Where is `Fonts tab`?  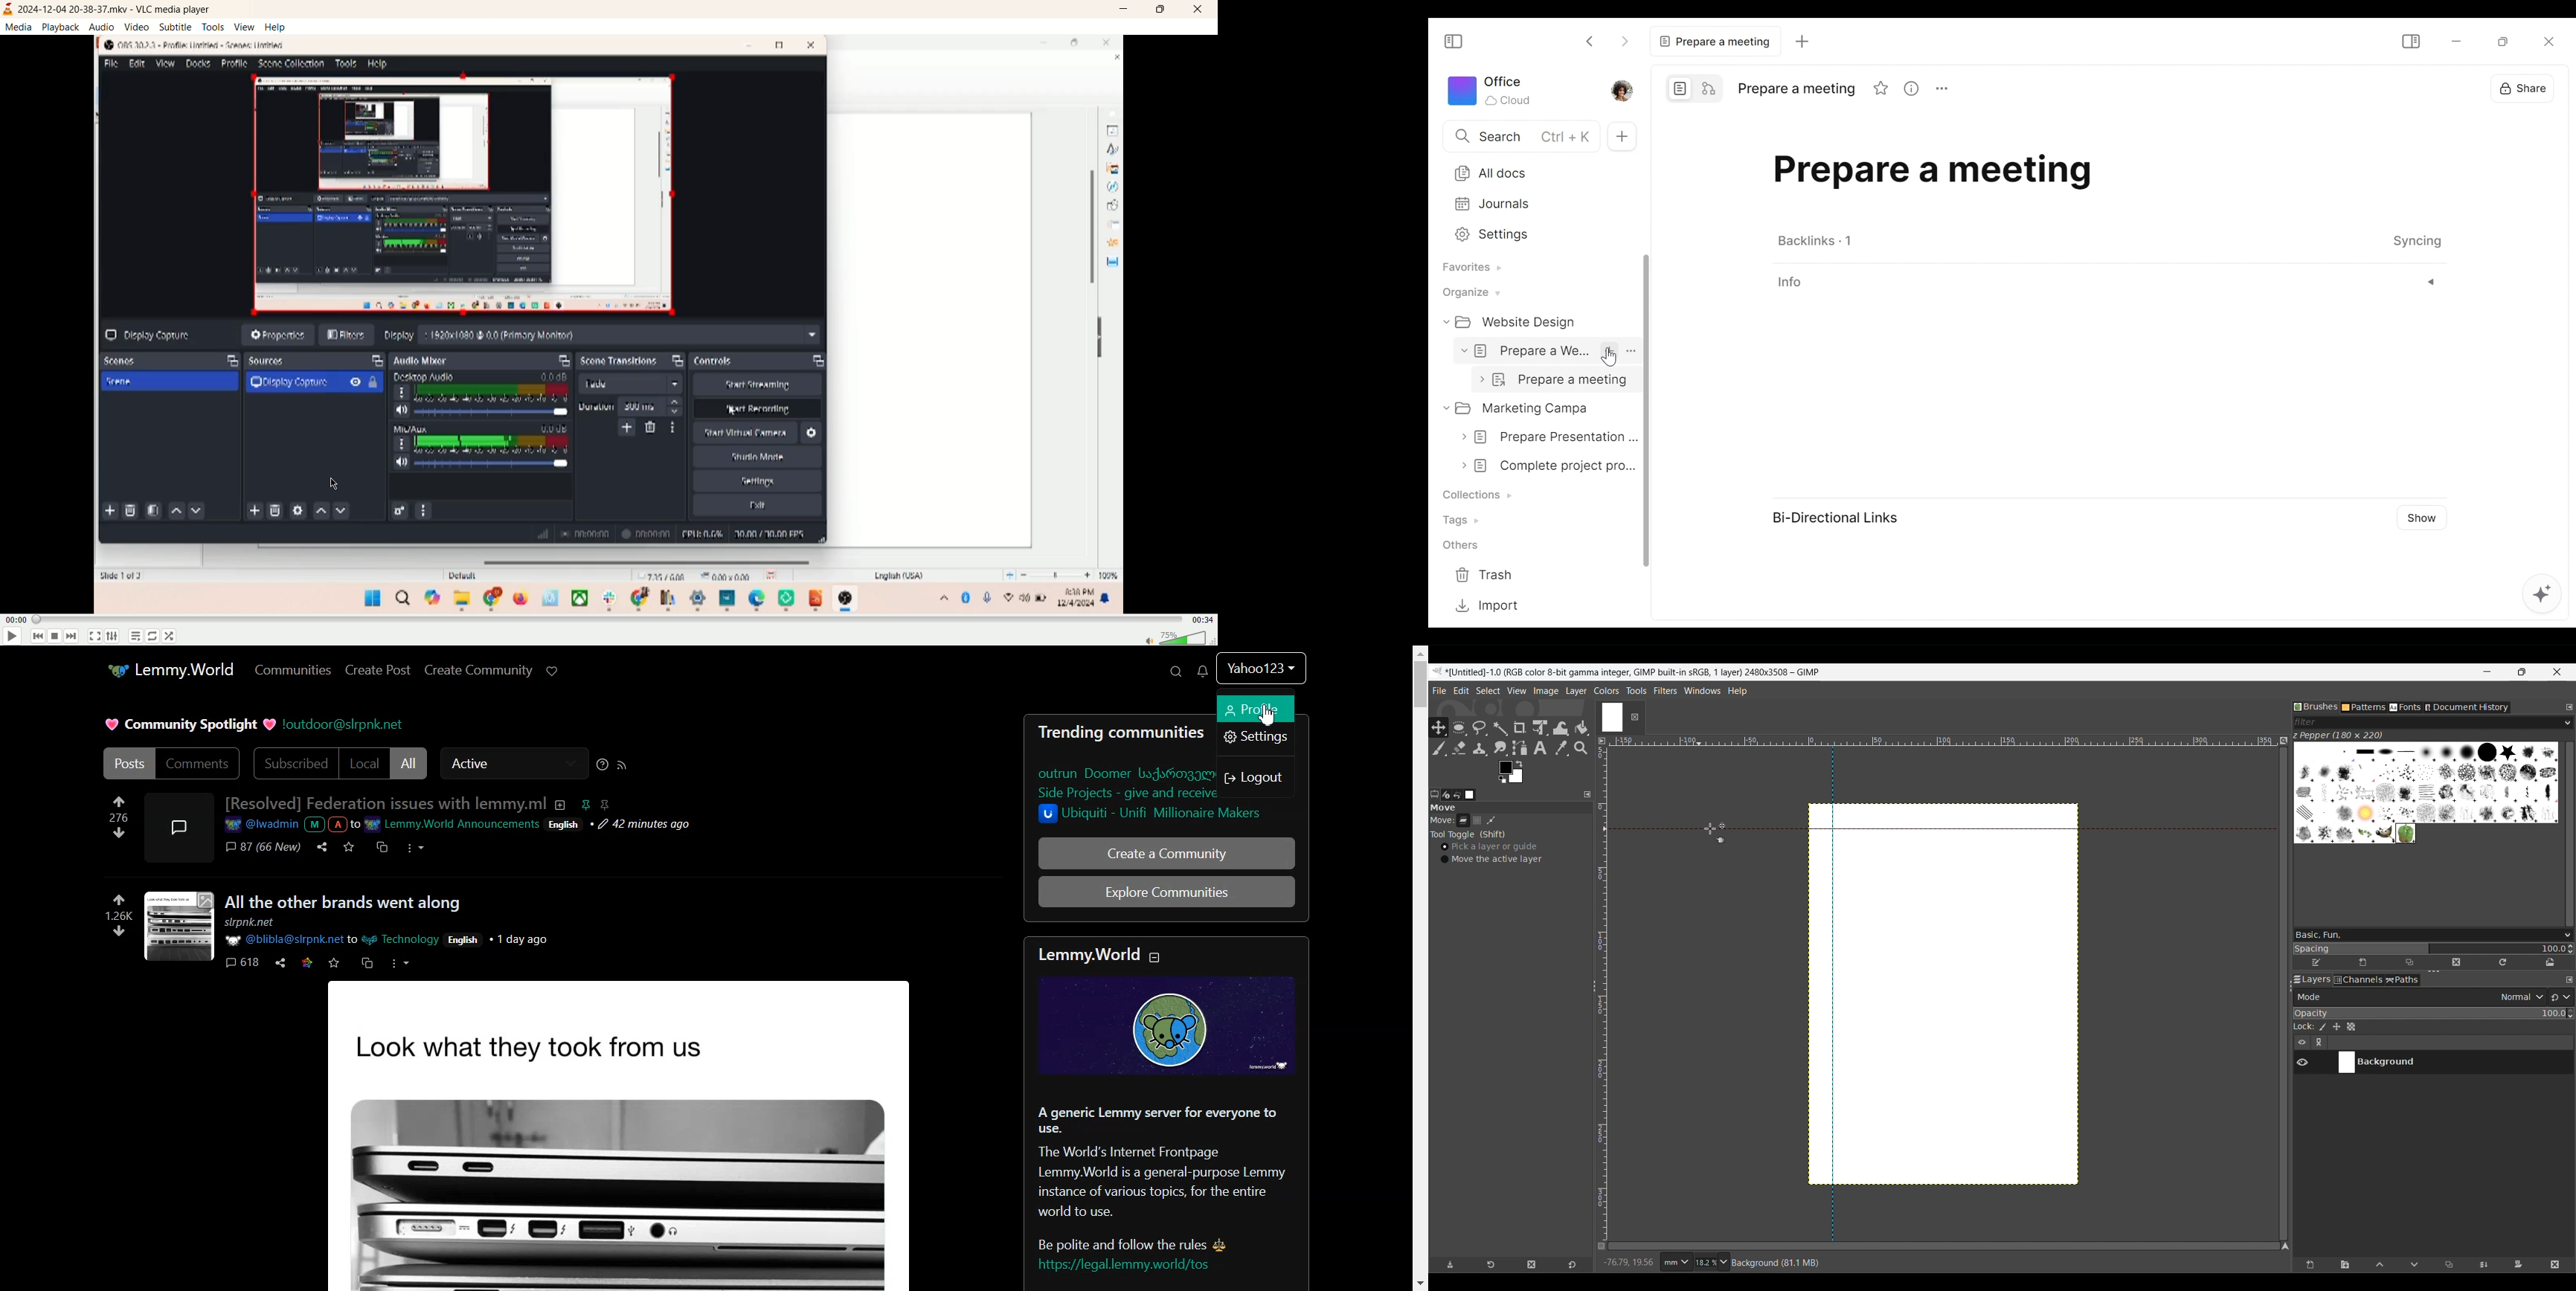 Fonts tab is located at coordinates (2405, 708).